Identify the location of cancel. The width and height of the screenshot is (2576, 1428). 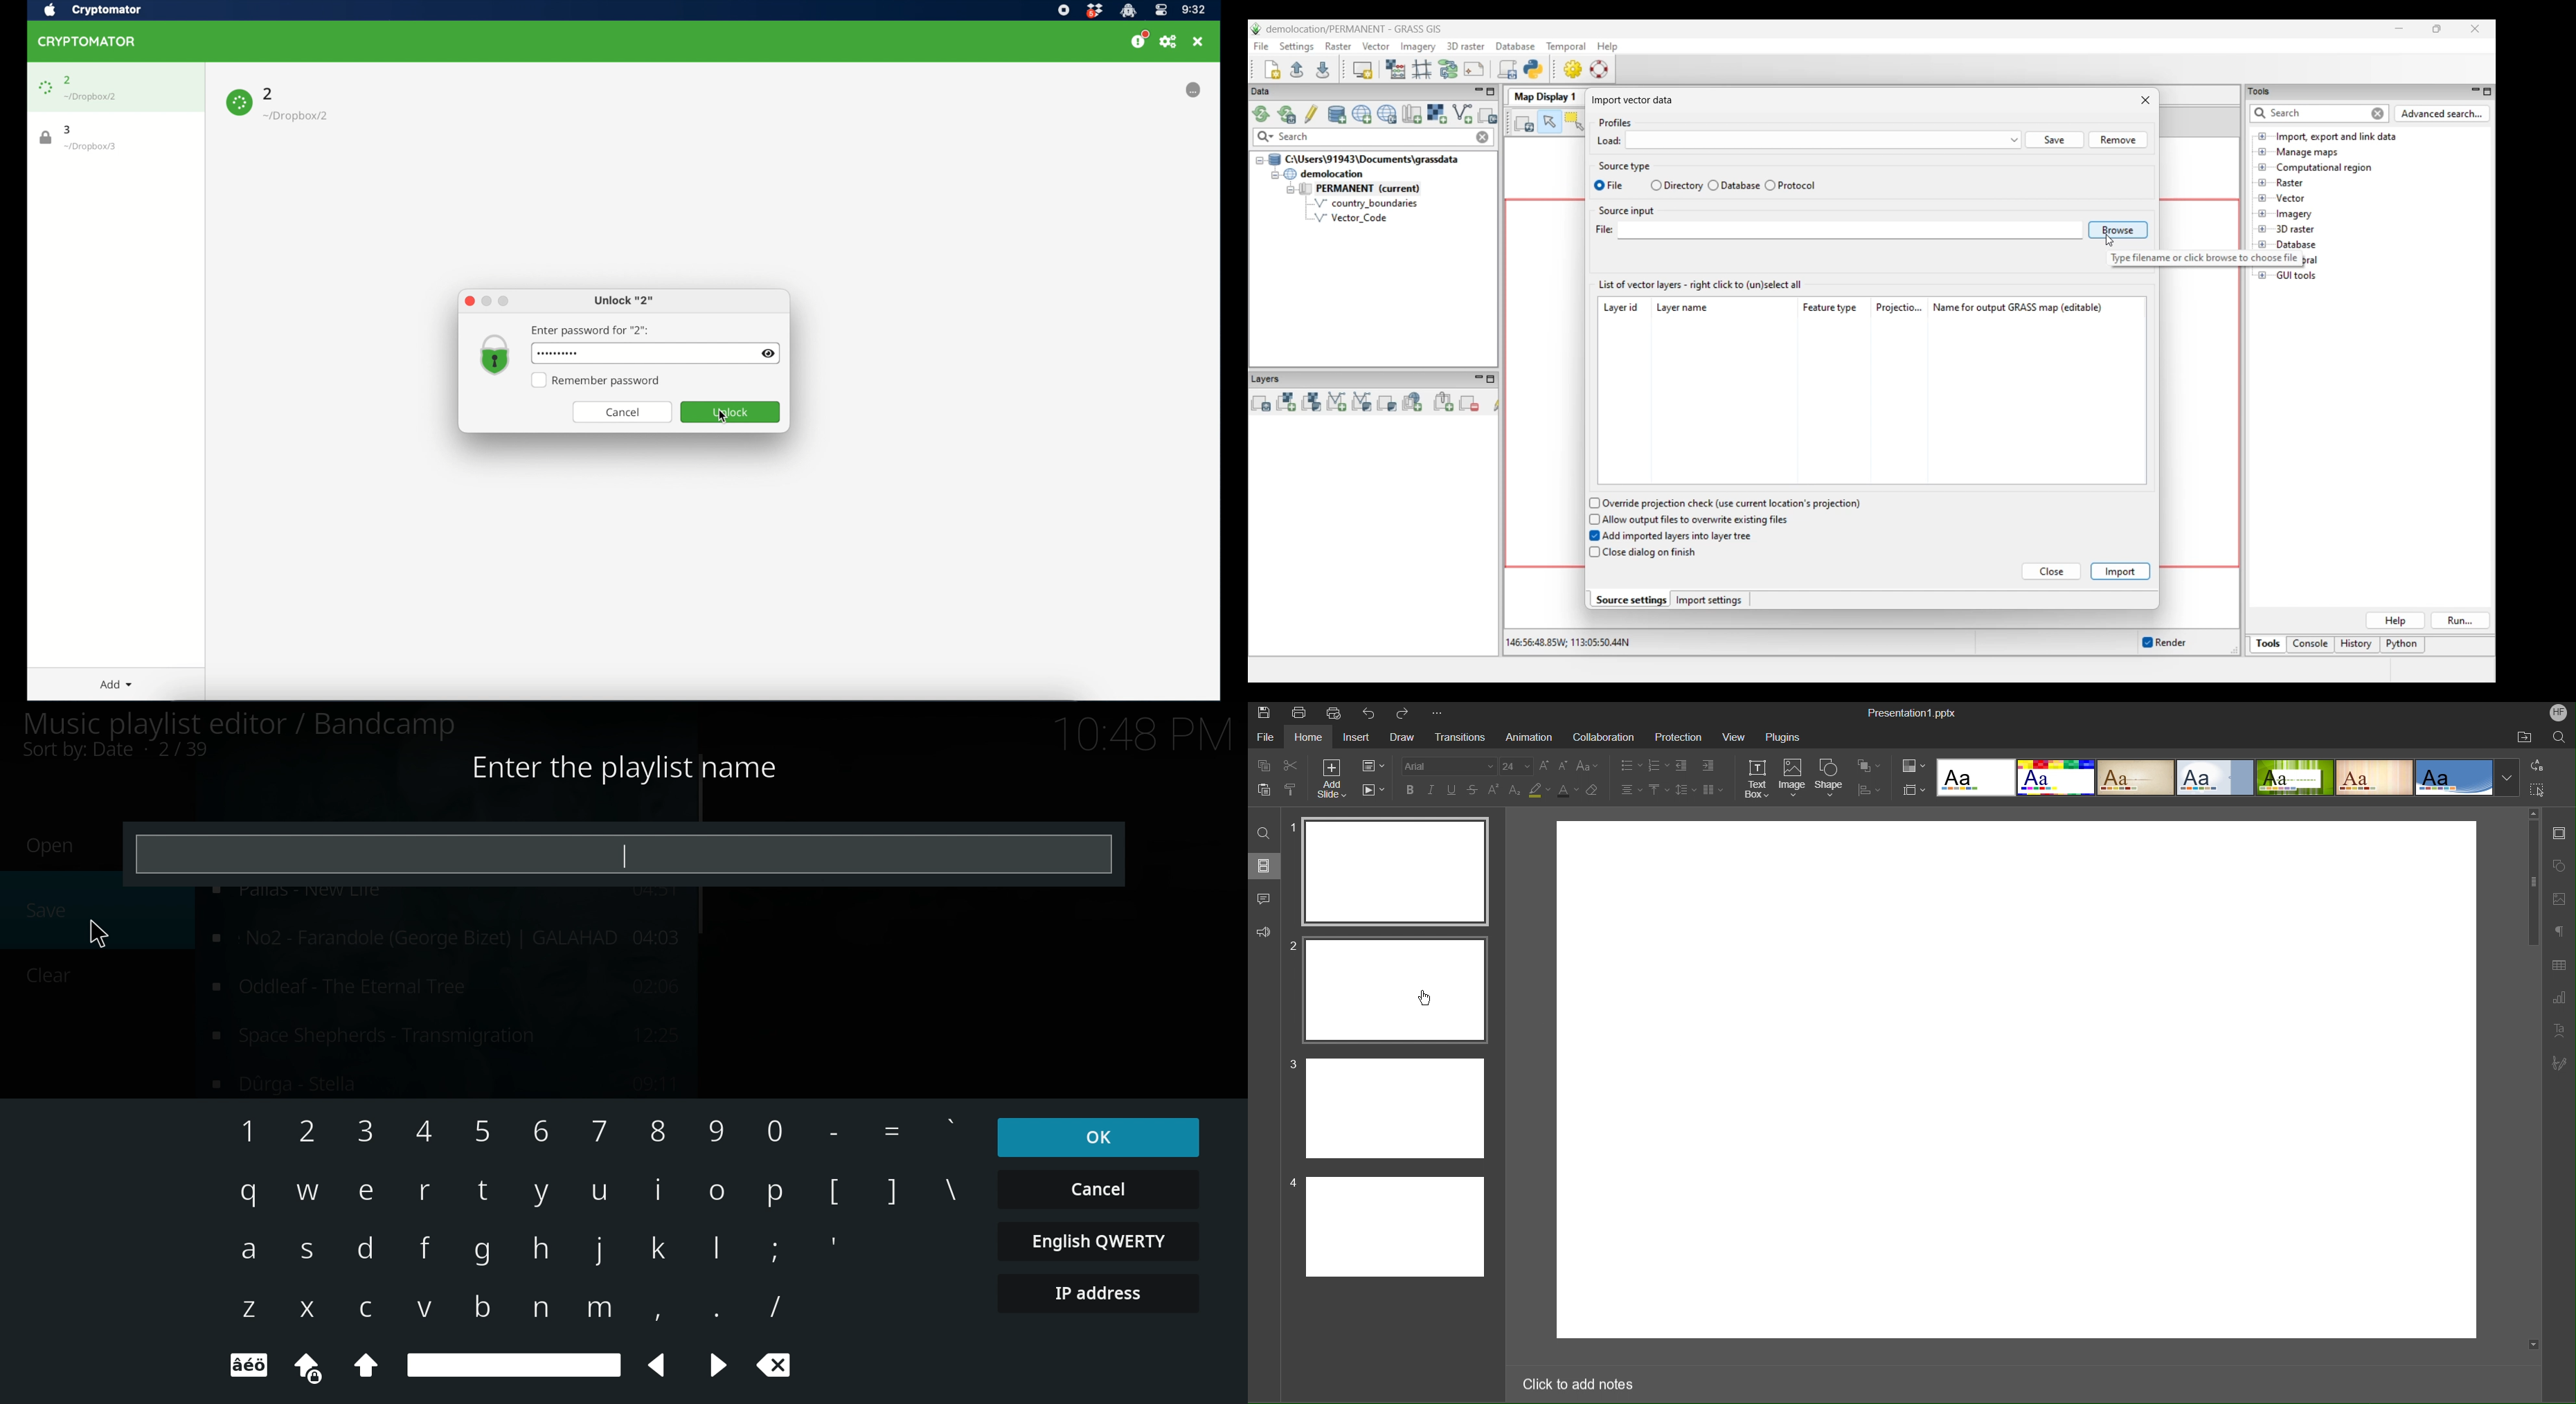
(1103, 1191).